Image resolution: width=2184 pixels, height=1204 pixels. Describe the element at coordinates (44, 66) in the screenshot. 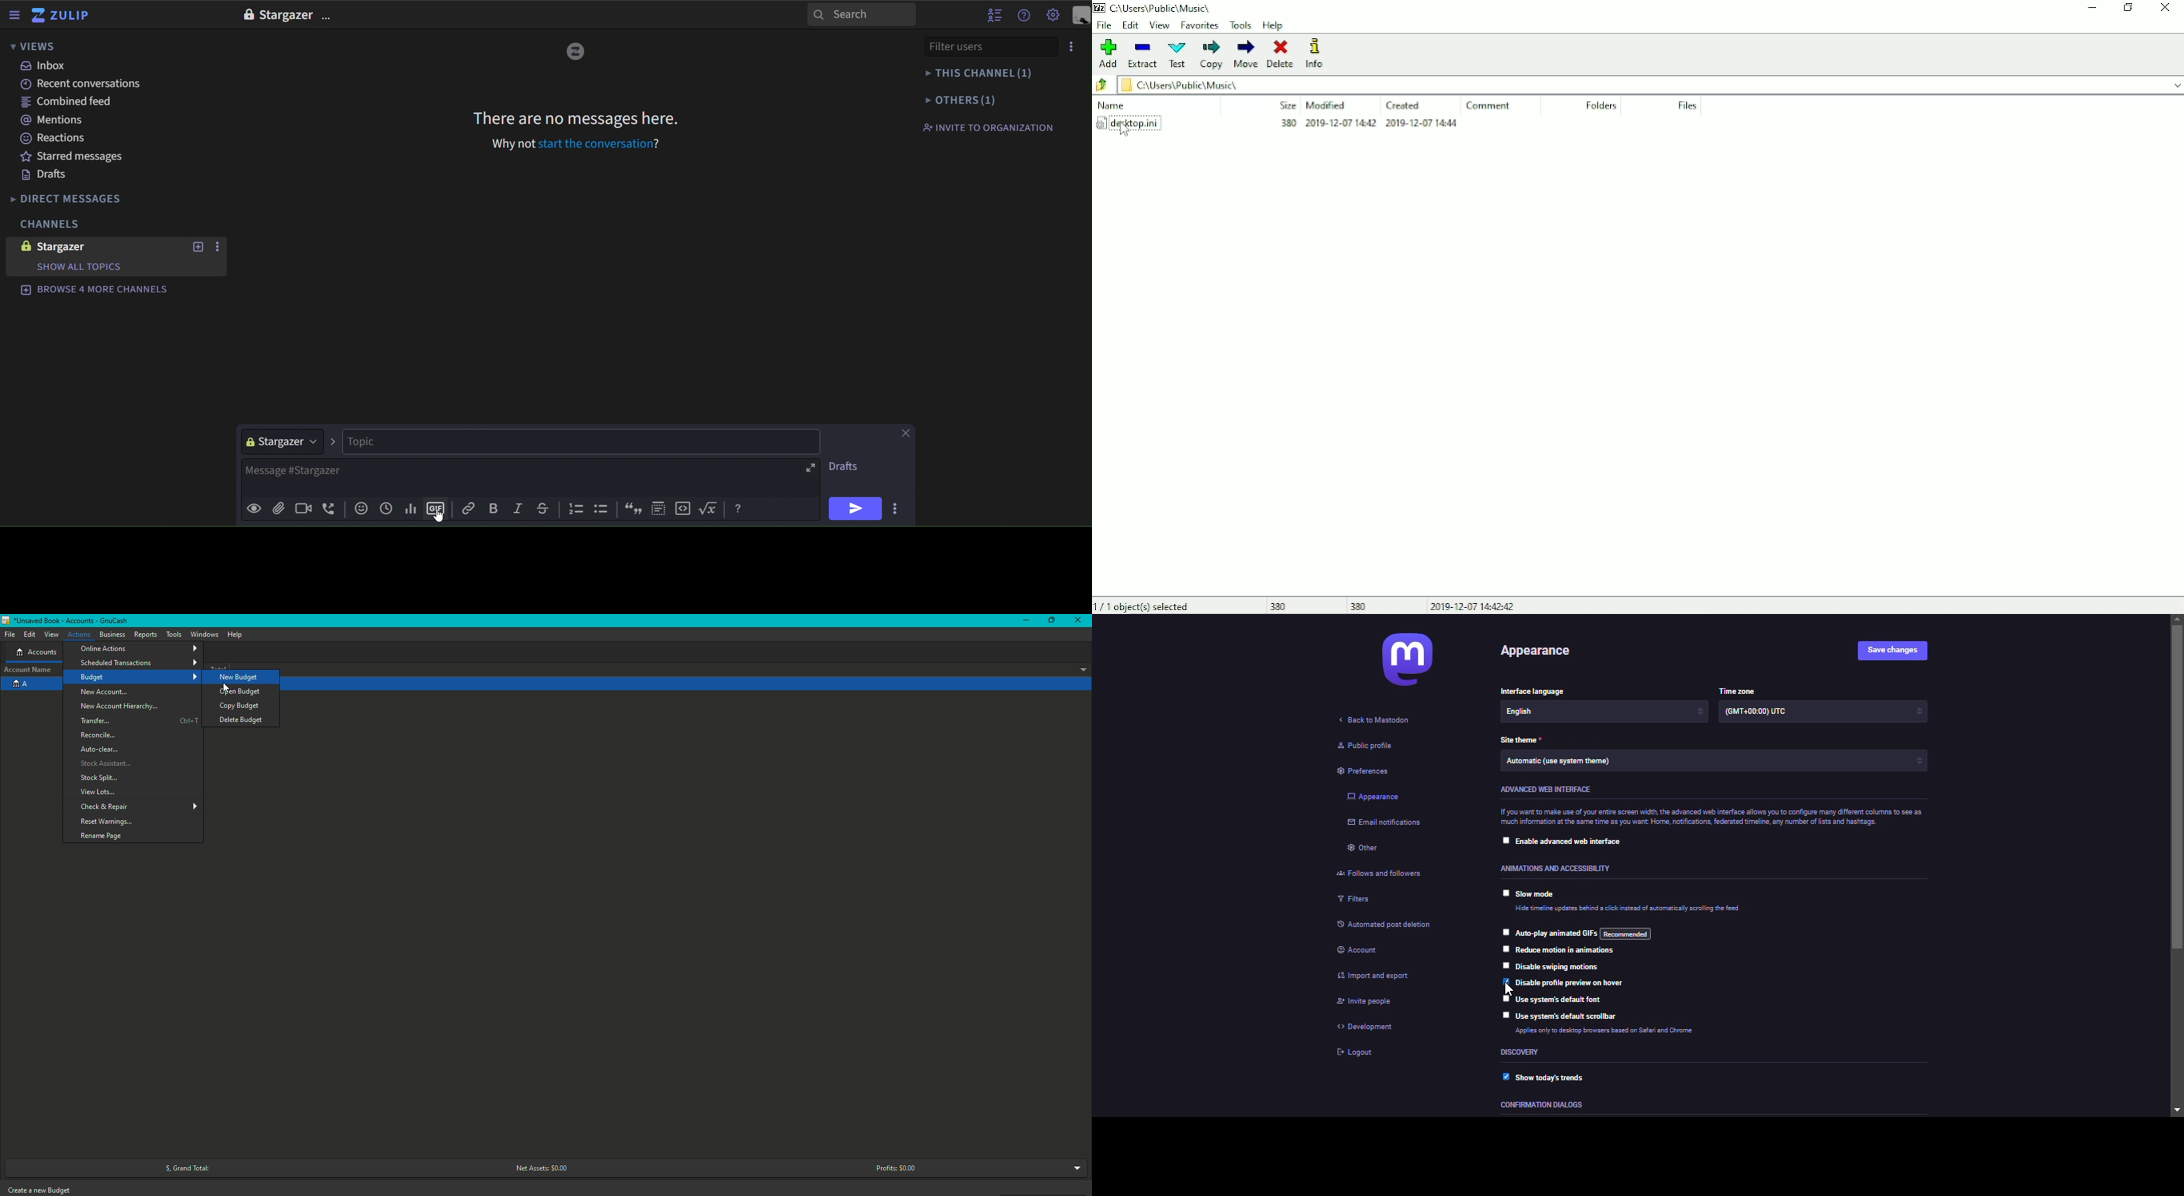

I see `inbox` at that location.